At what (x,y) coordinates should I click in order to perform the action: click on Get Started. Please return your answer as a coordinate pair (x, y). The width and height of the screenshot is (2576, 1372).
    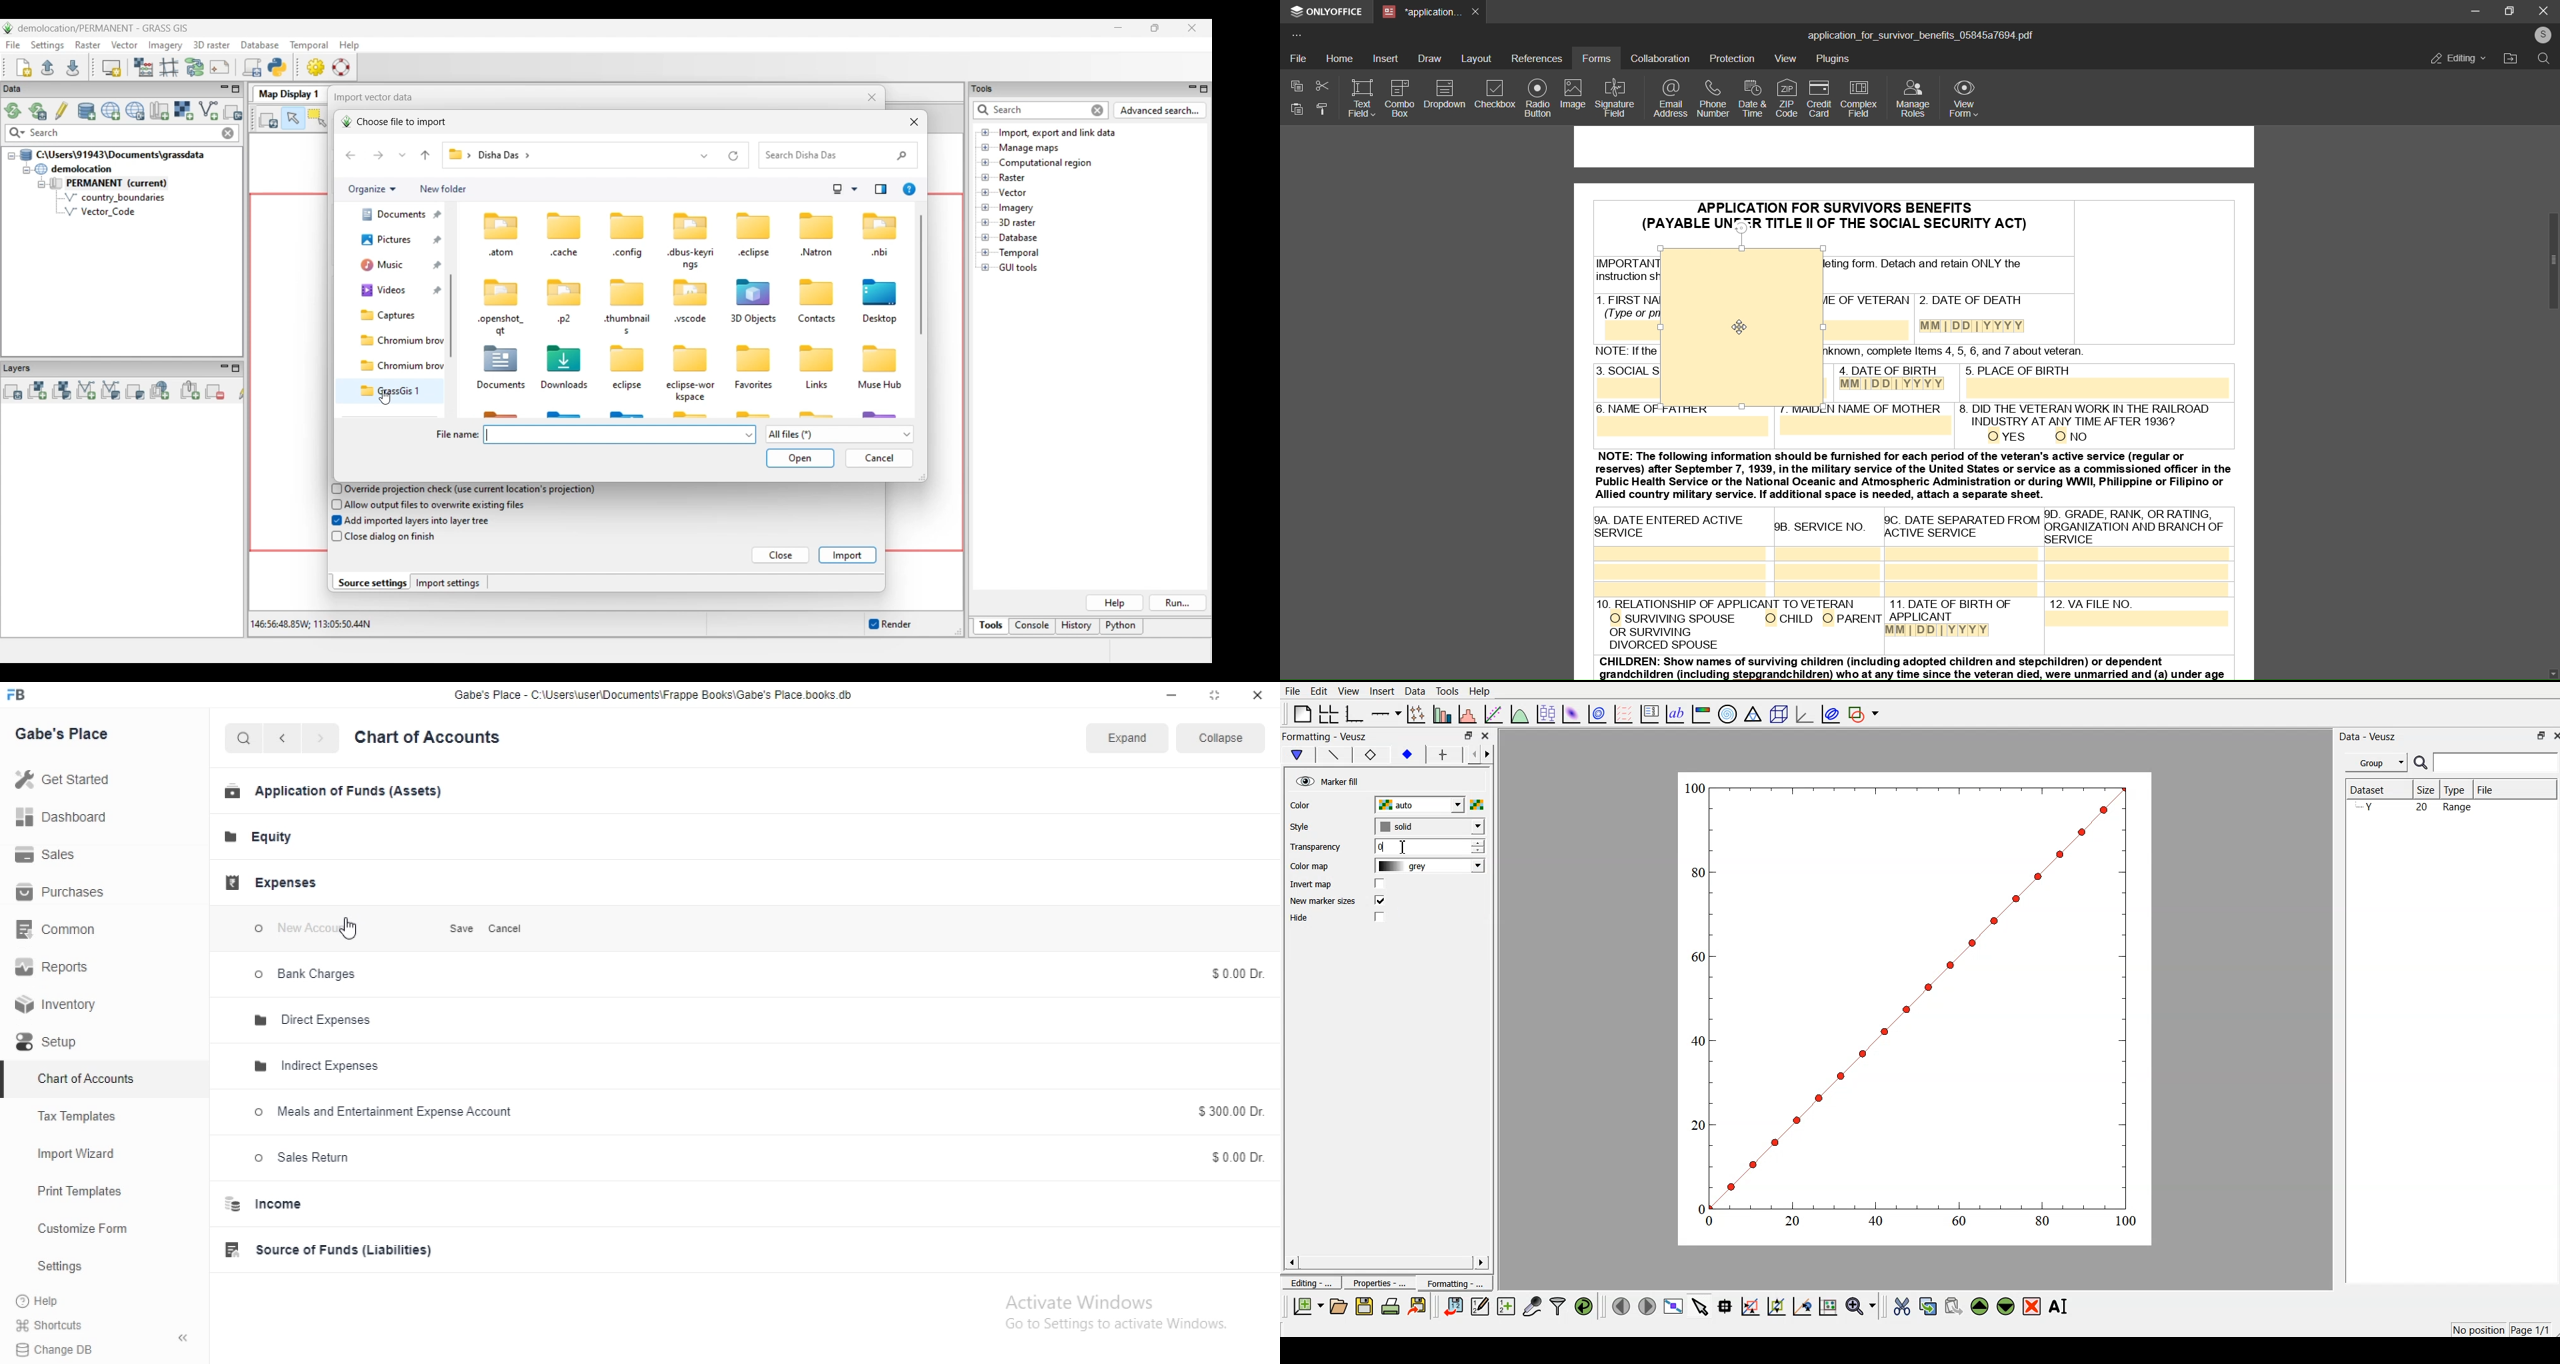
    Looking at the image, I should click on (69, 778).